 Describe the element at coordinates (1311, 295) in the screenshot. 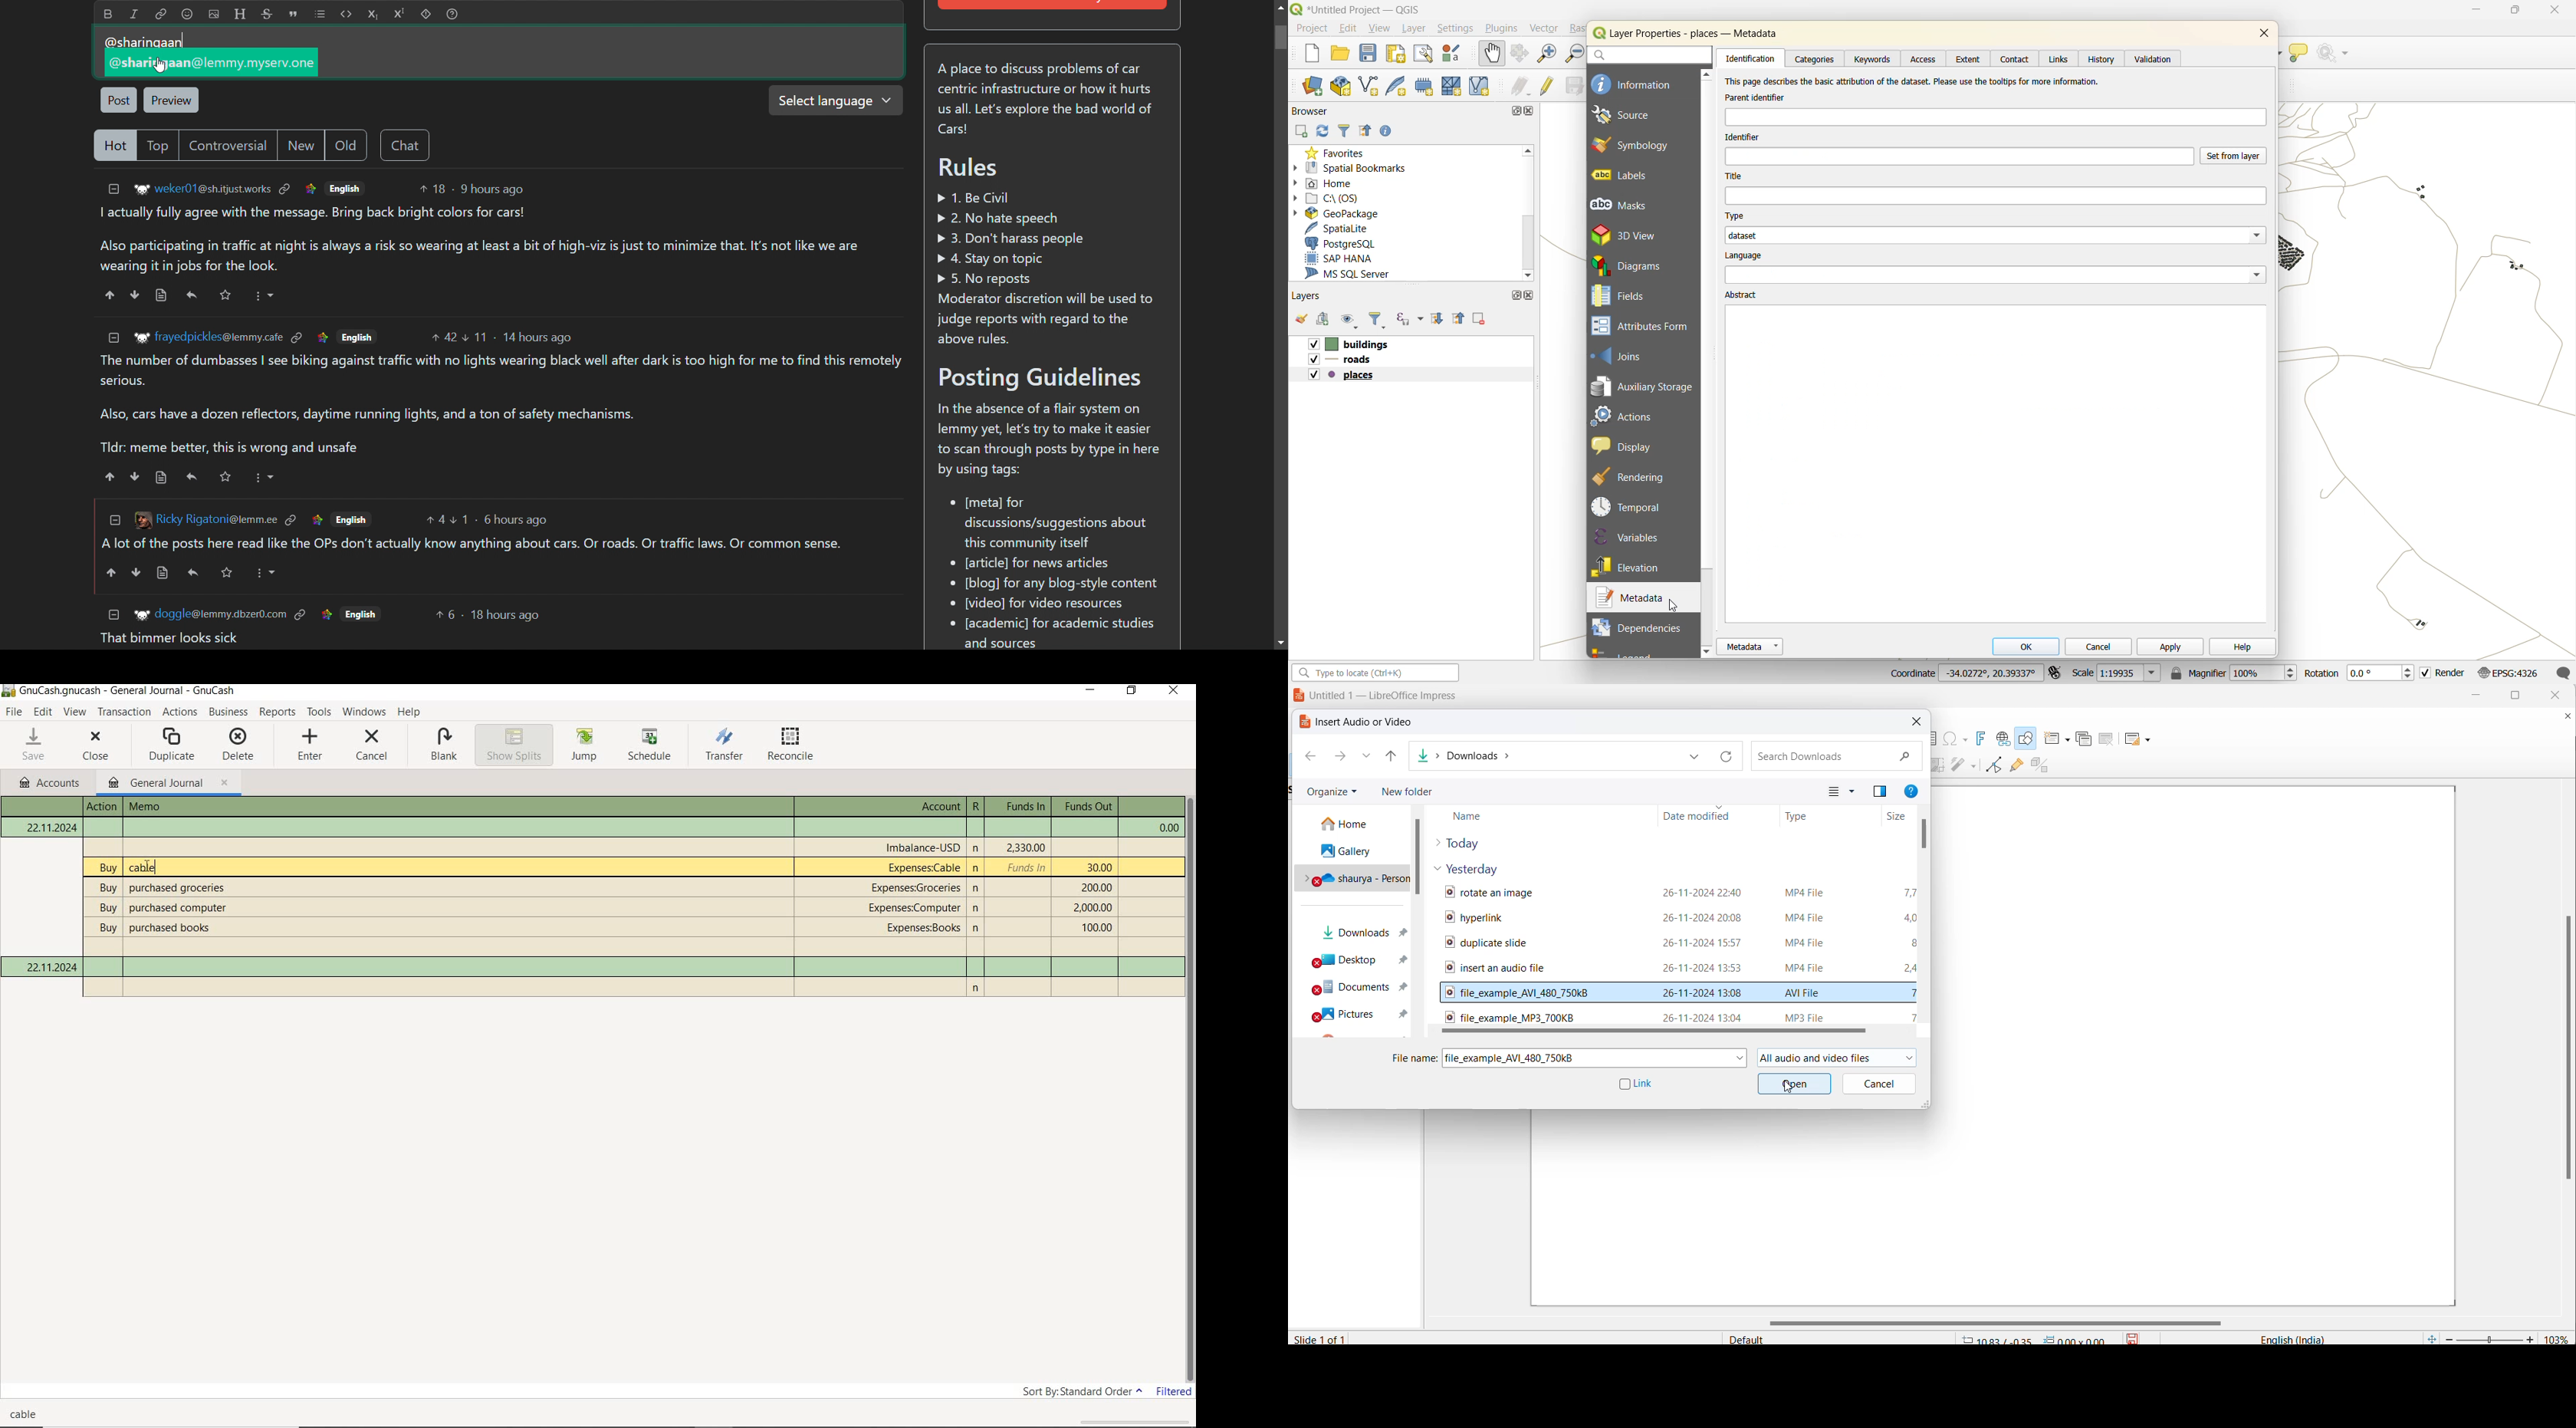

I see `layers` at that location.